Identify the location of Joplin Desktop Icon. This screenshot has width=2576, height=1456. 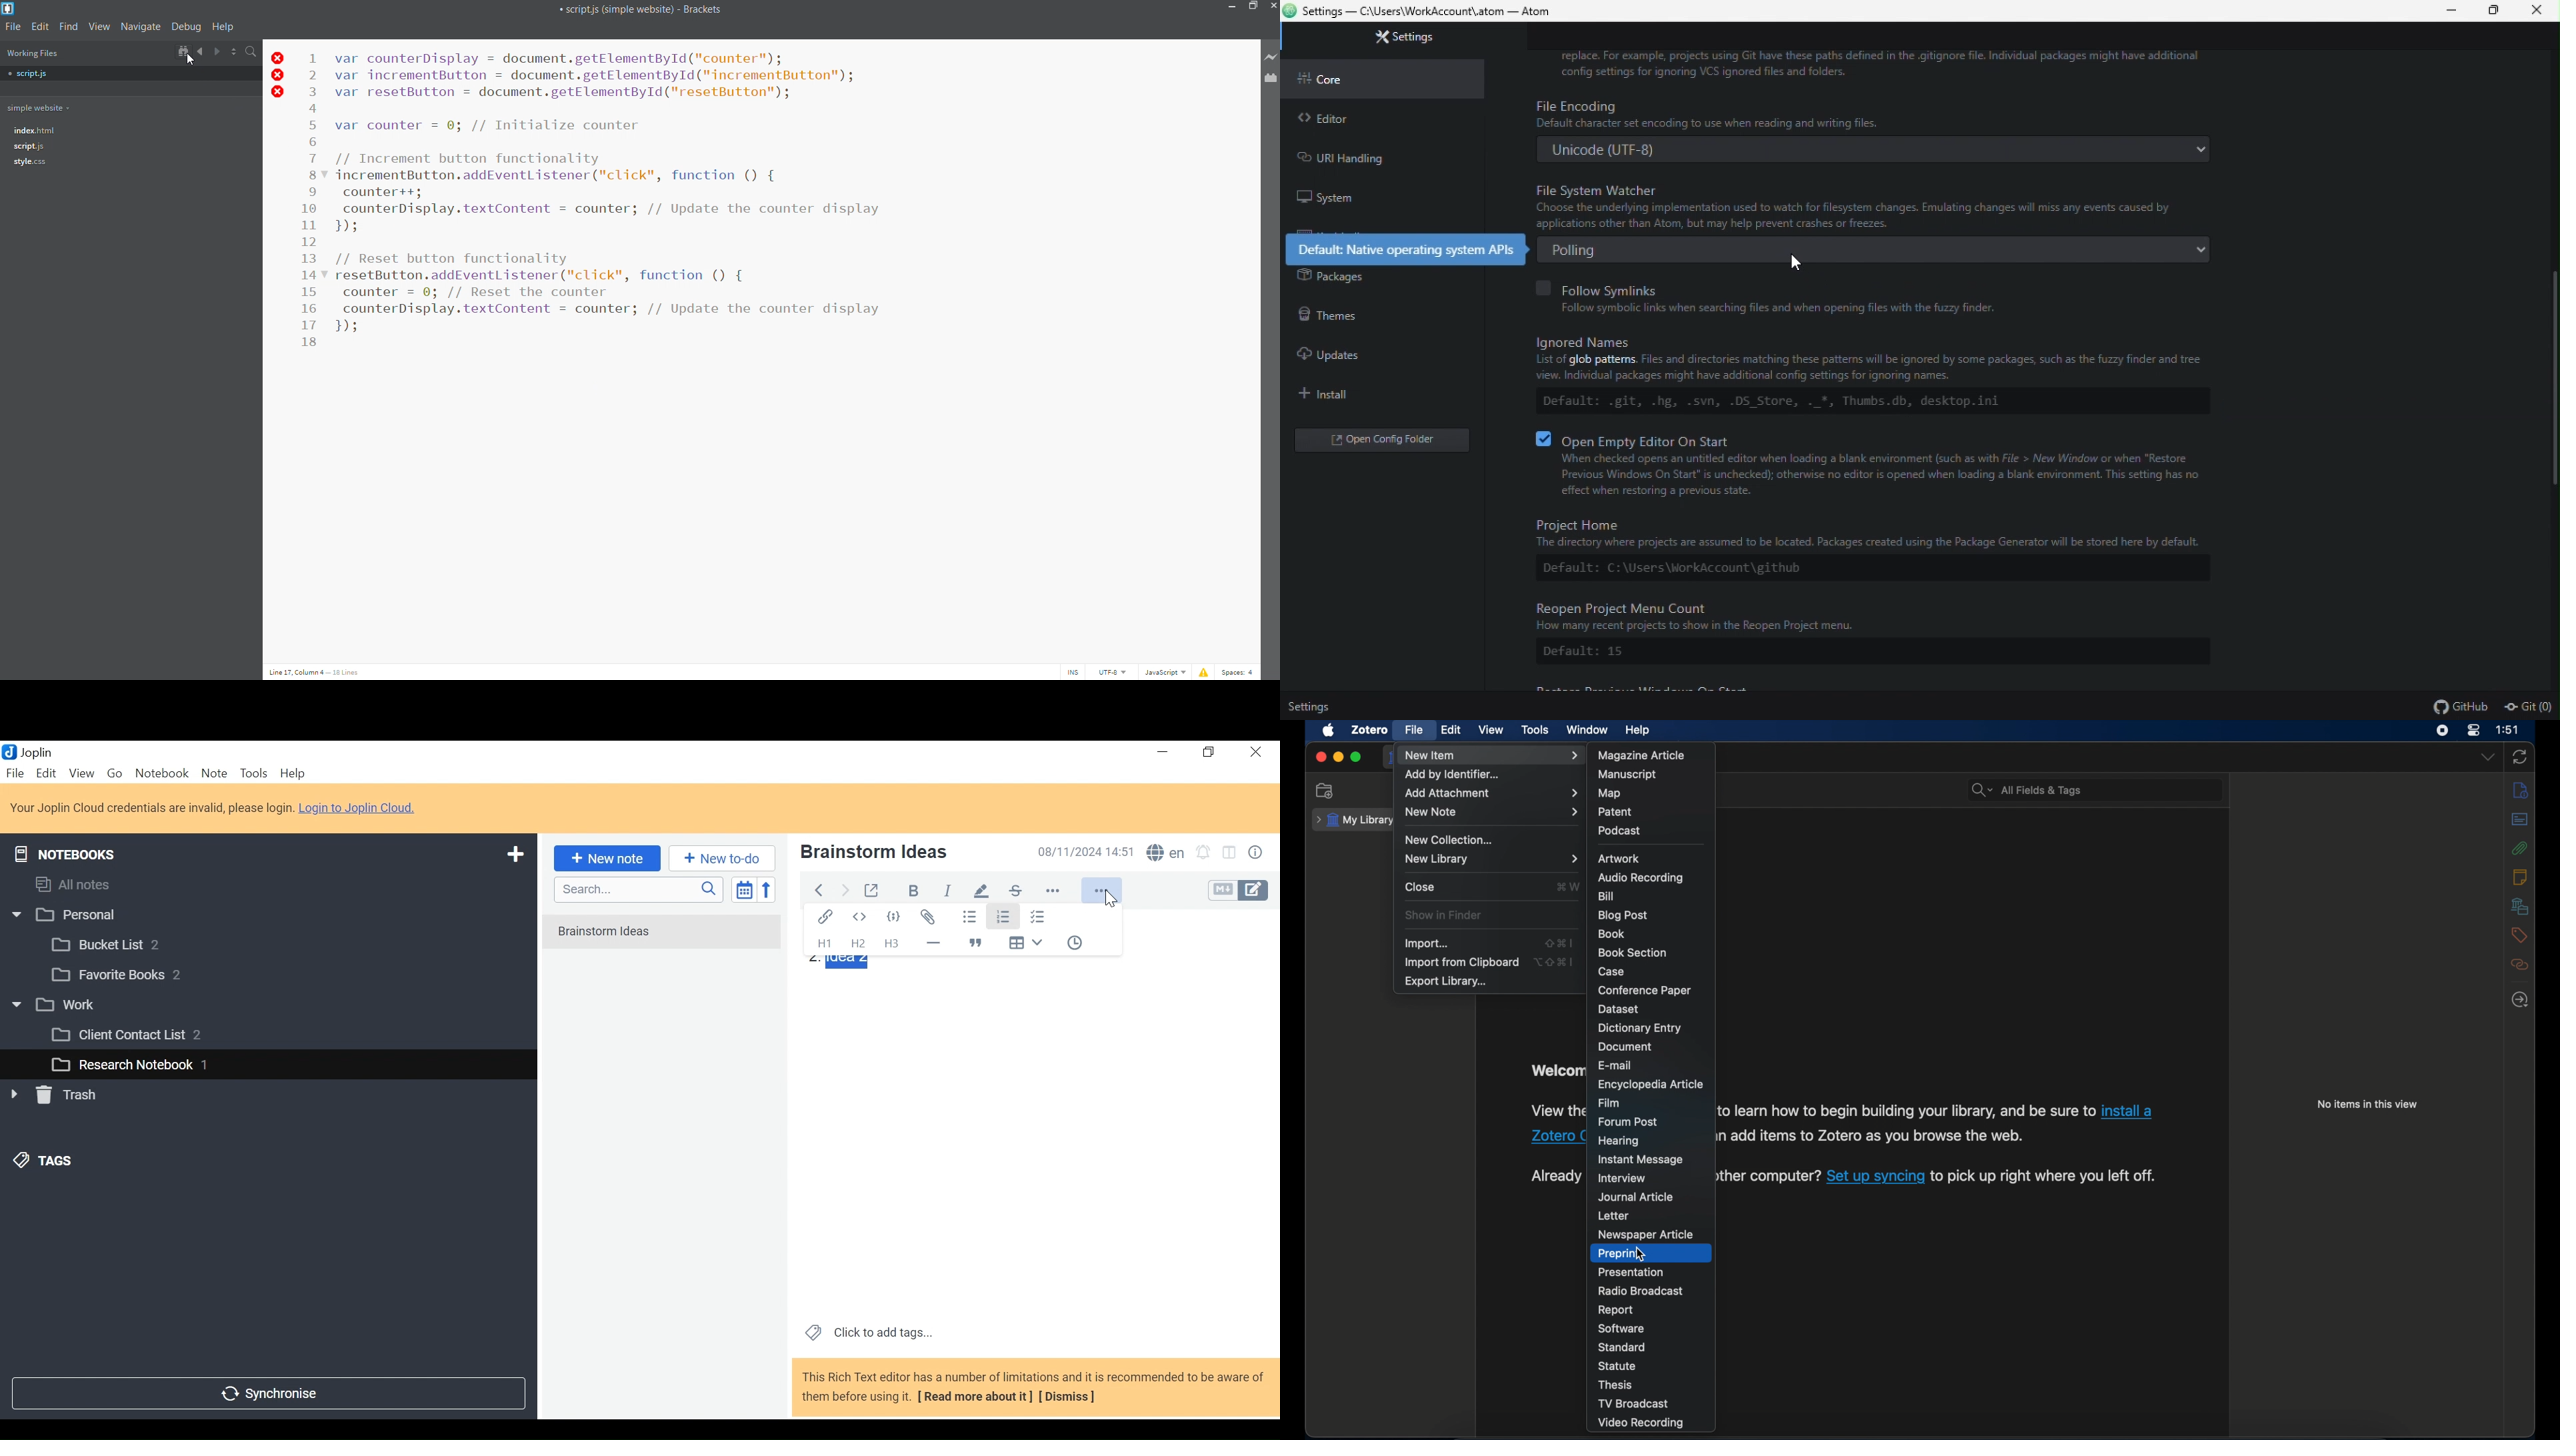
(35, 751).